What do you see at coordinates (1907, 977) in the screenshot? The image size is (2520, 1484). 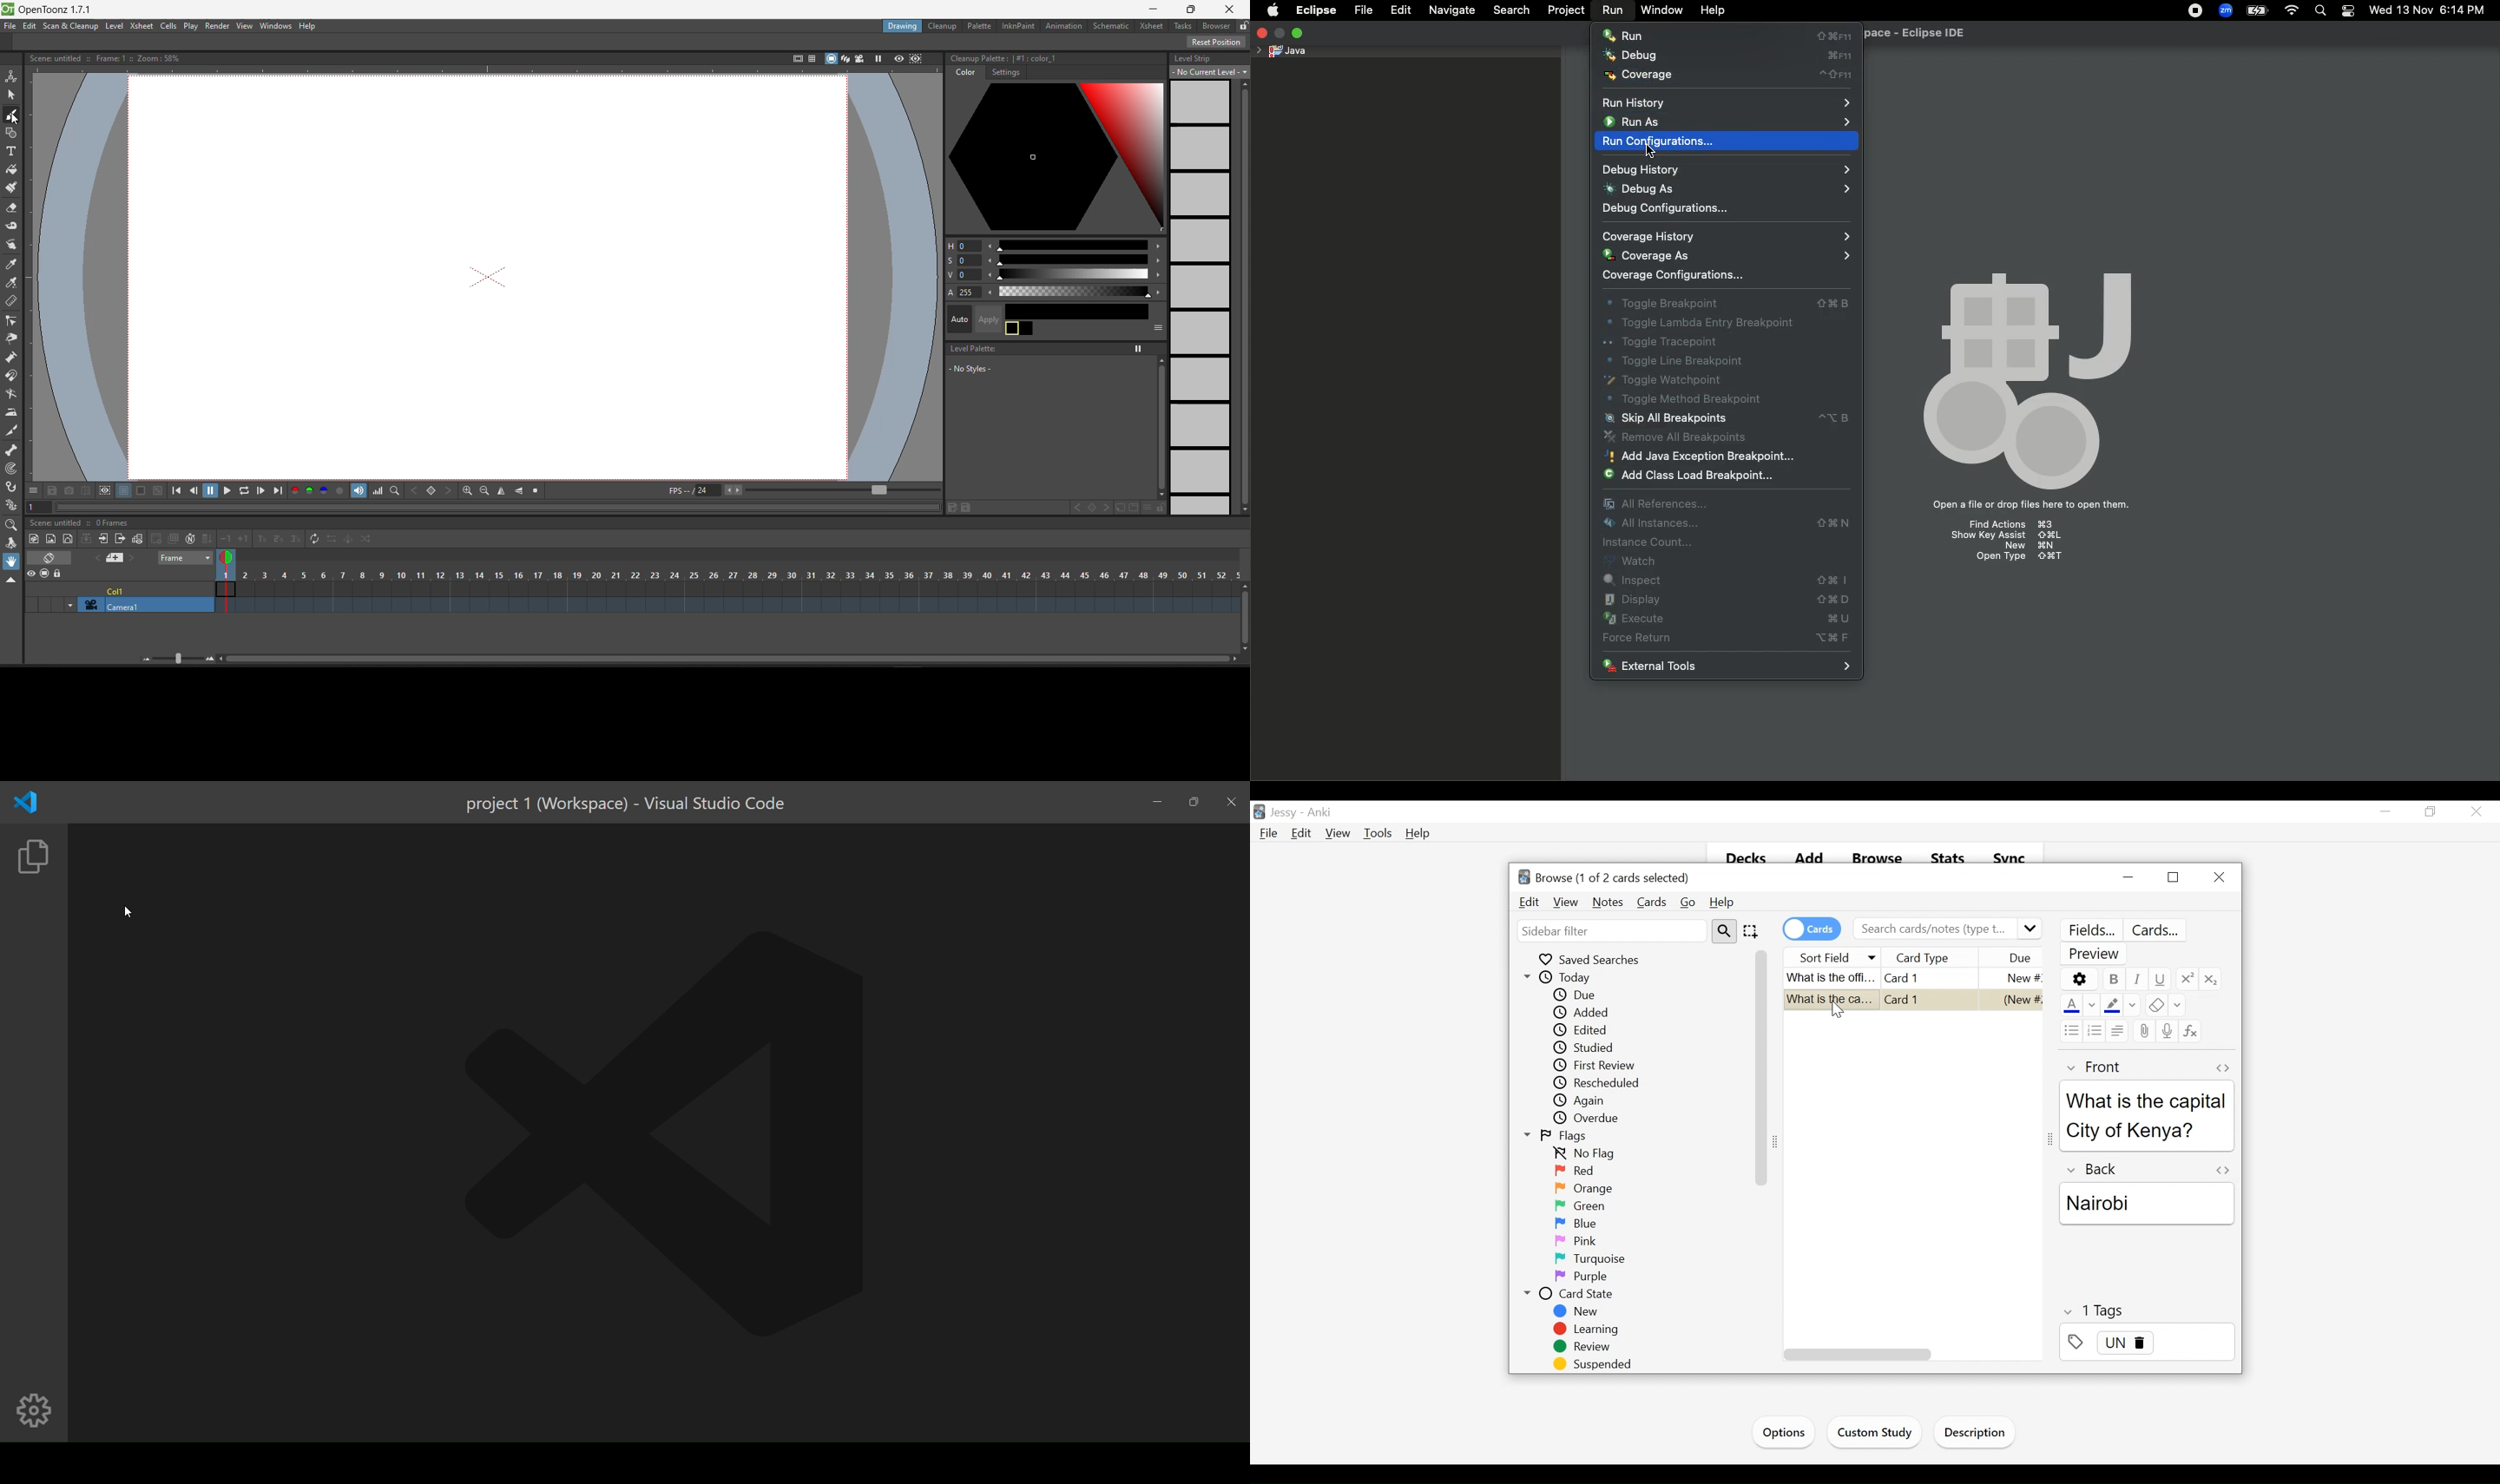 I see `Card` at bounding box center [1907, 977].